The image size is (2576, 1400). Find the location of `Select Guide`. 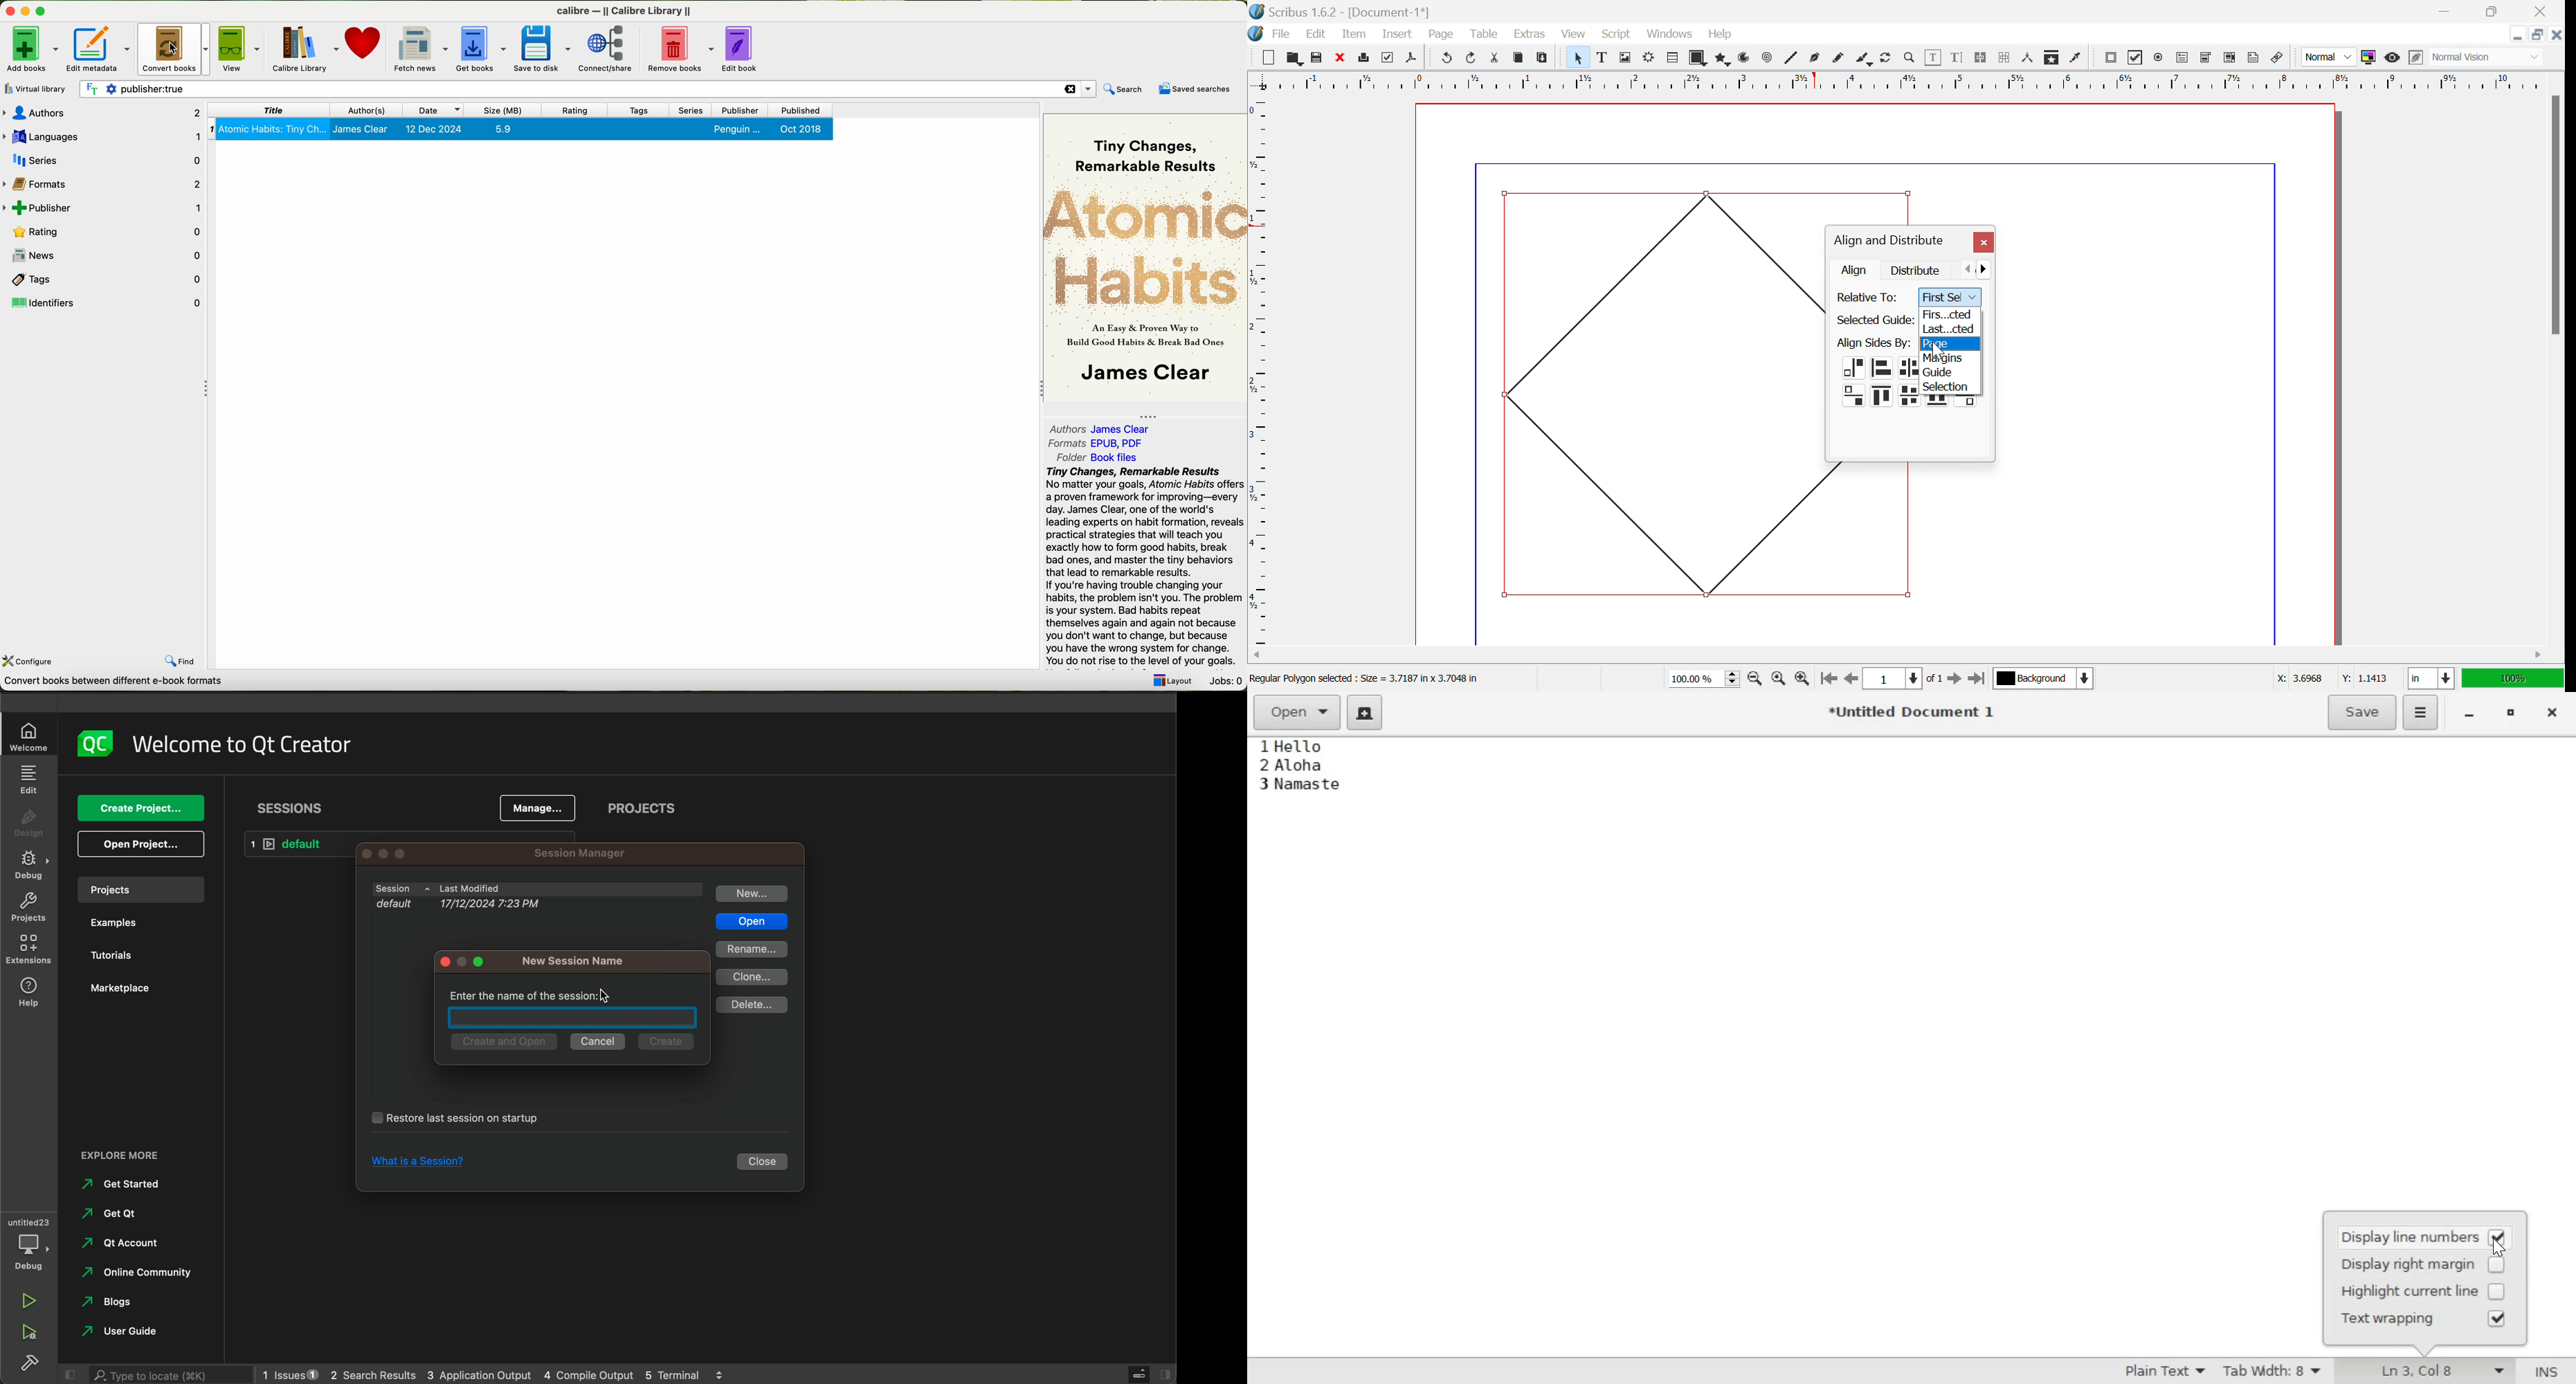

Select Guide is located at coordinates (1874, 321).